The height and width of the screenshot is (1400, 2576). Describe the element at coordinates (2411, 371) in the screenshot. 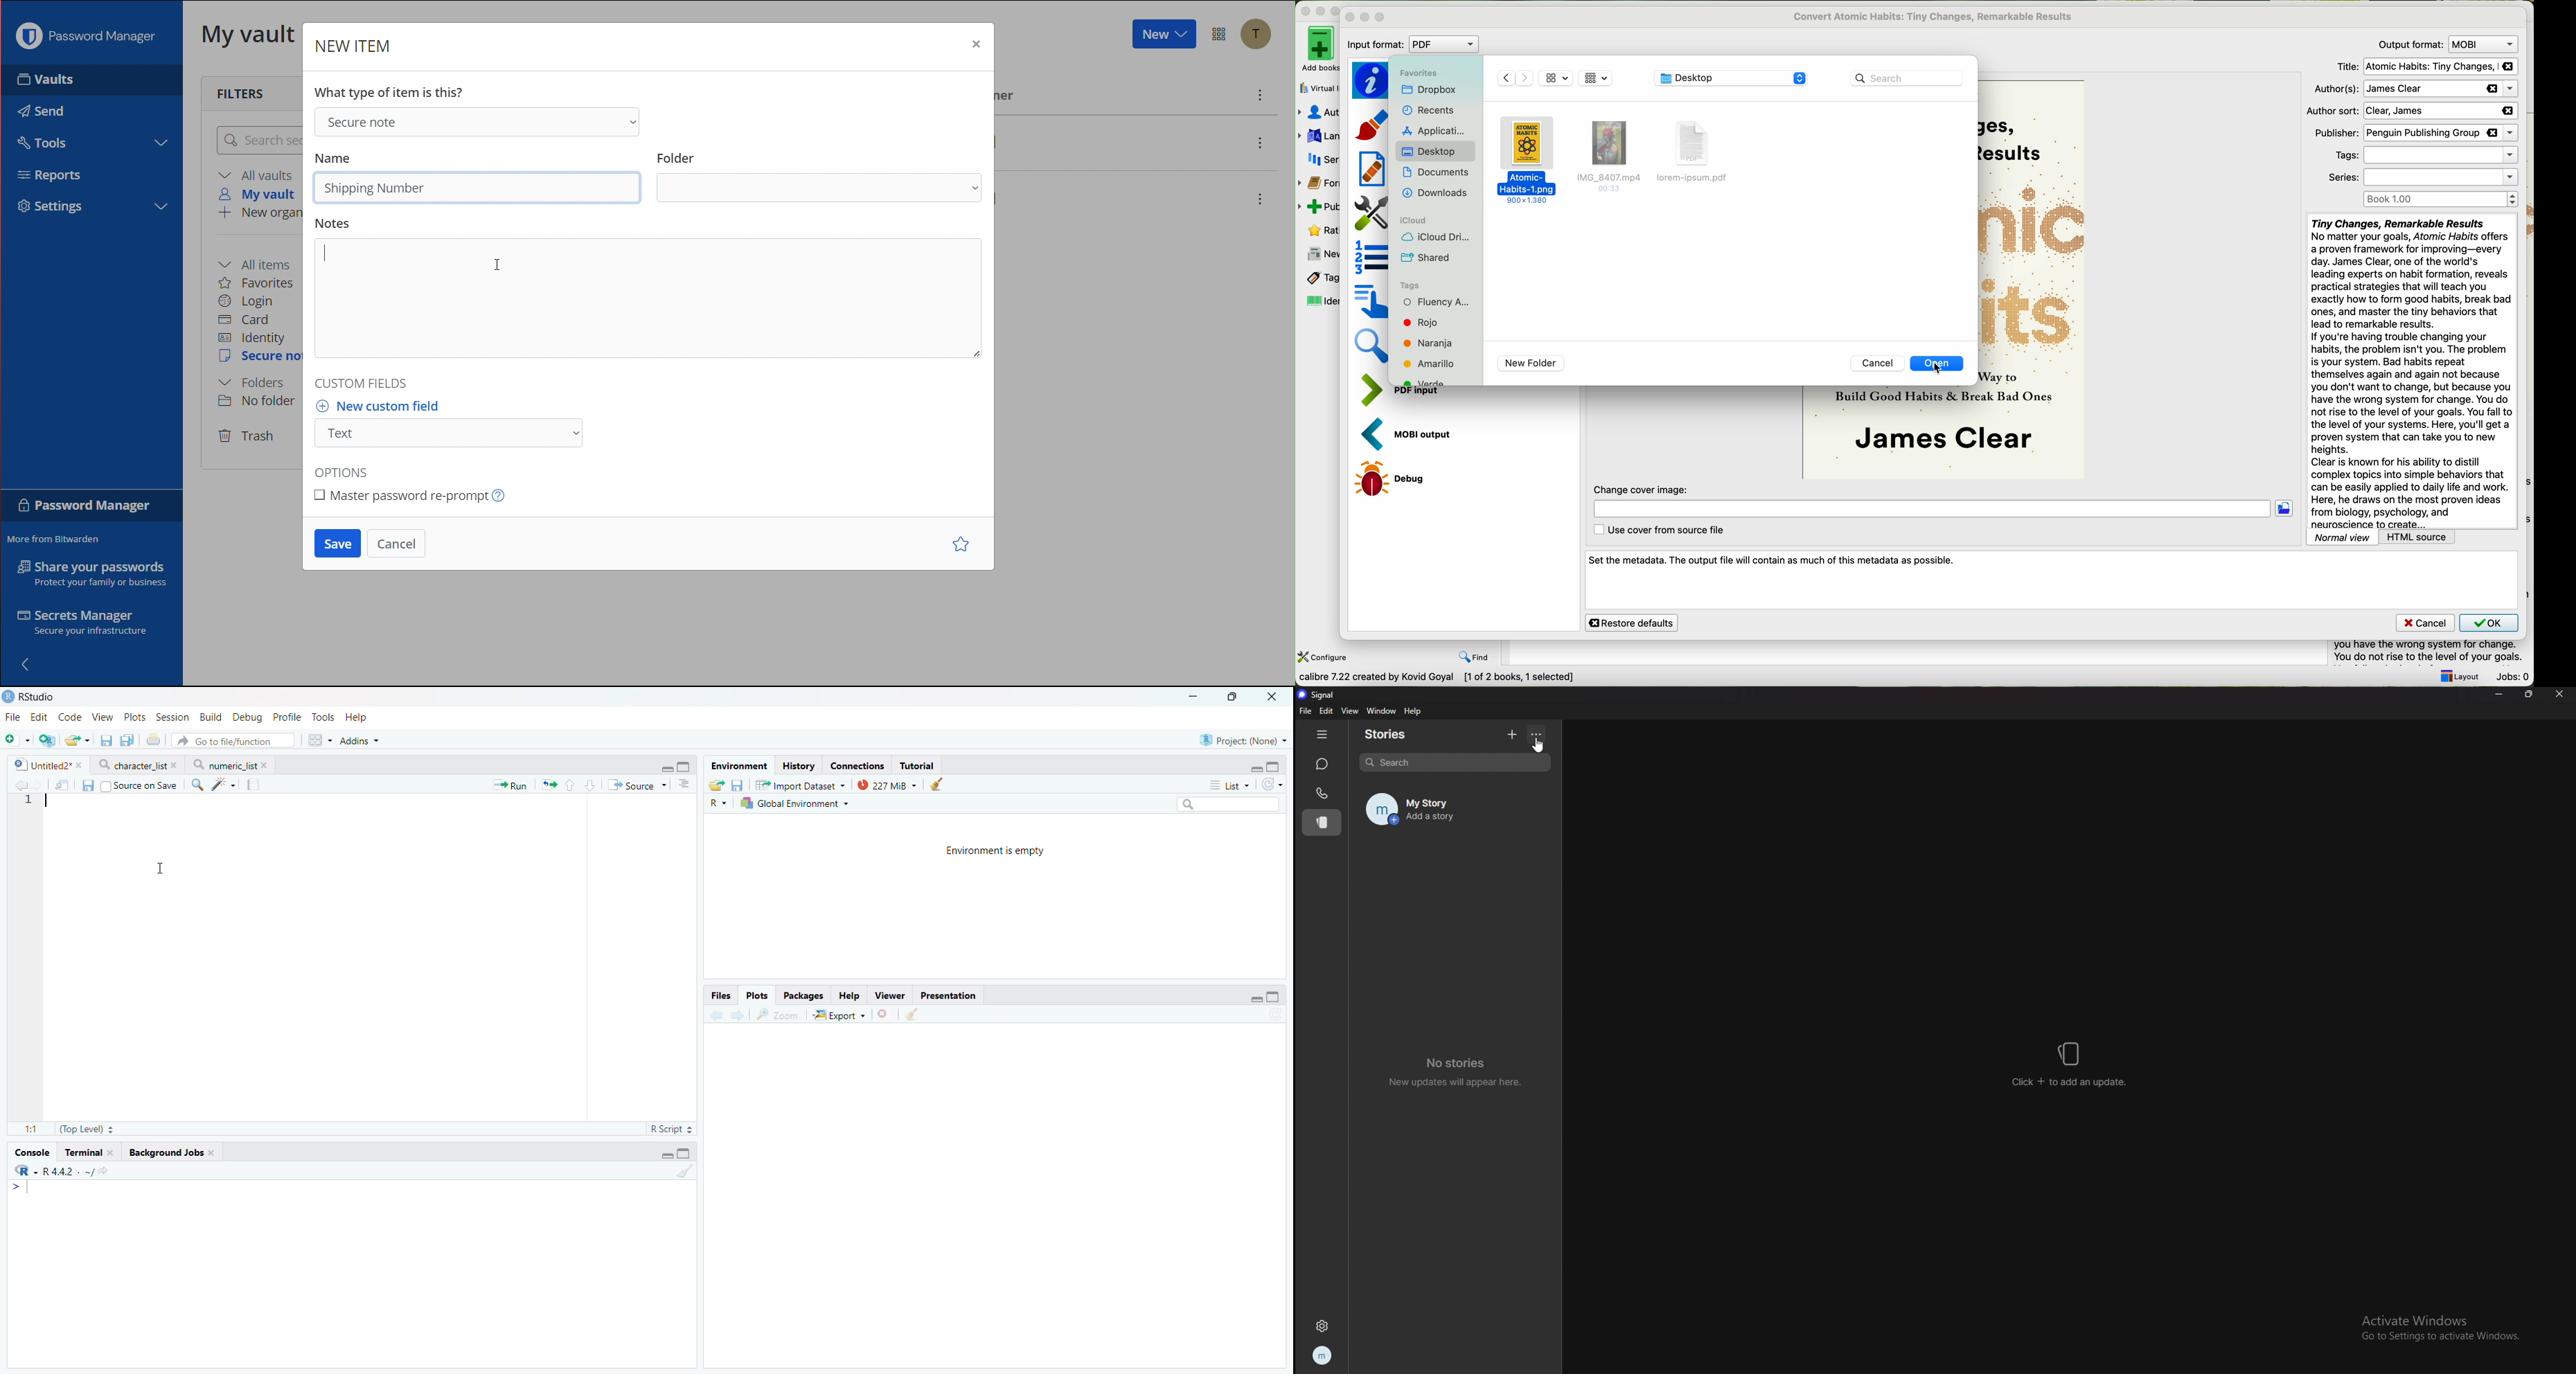

I see `synopsis` at that location.